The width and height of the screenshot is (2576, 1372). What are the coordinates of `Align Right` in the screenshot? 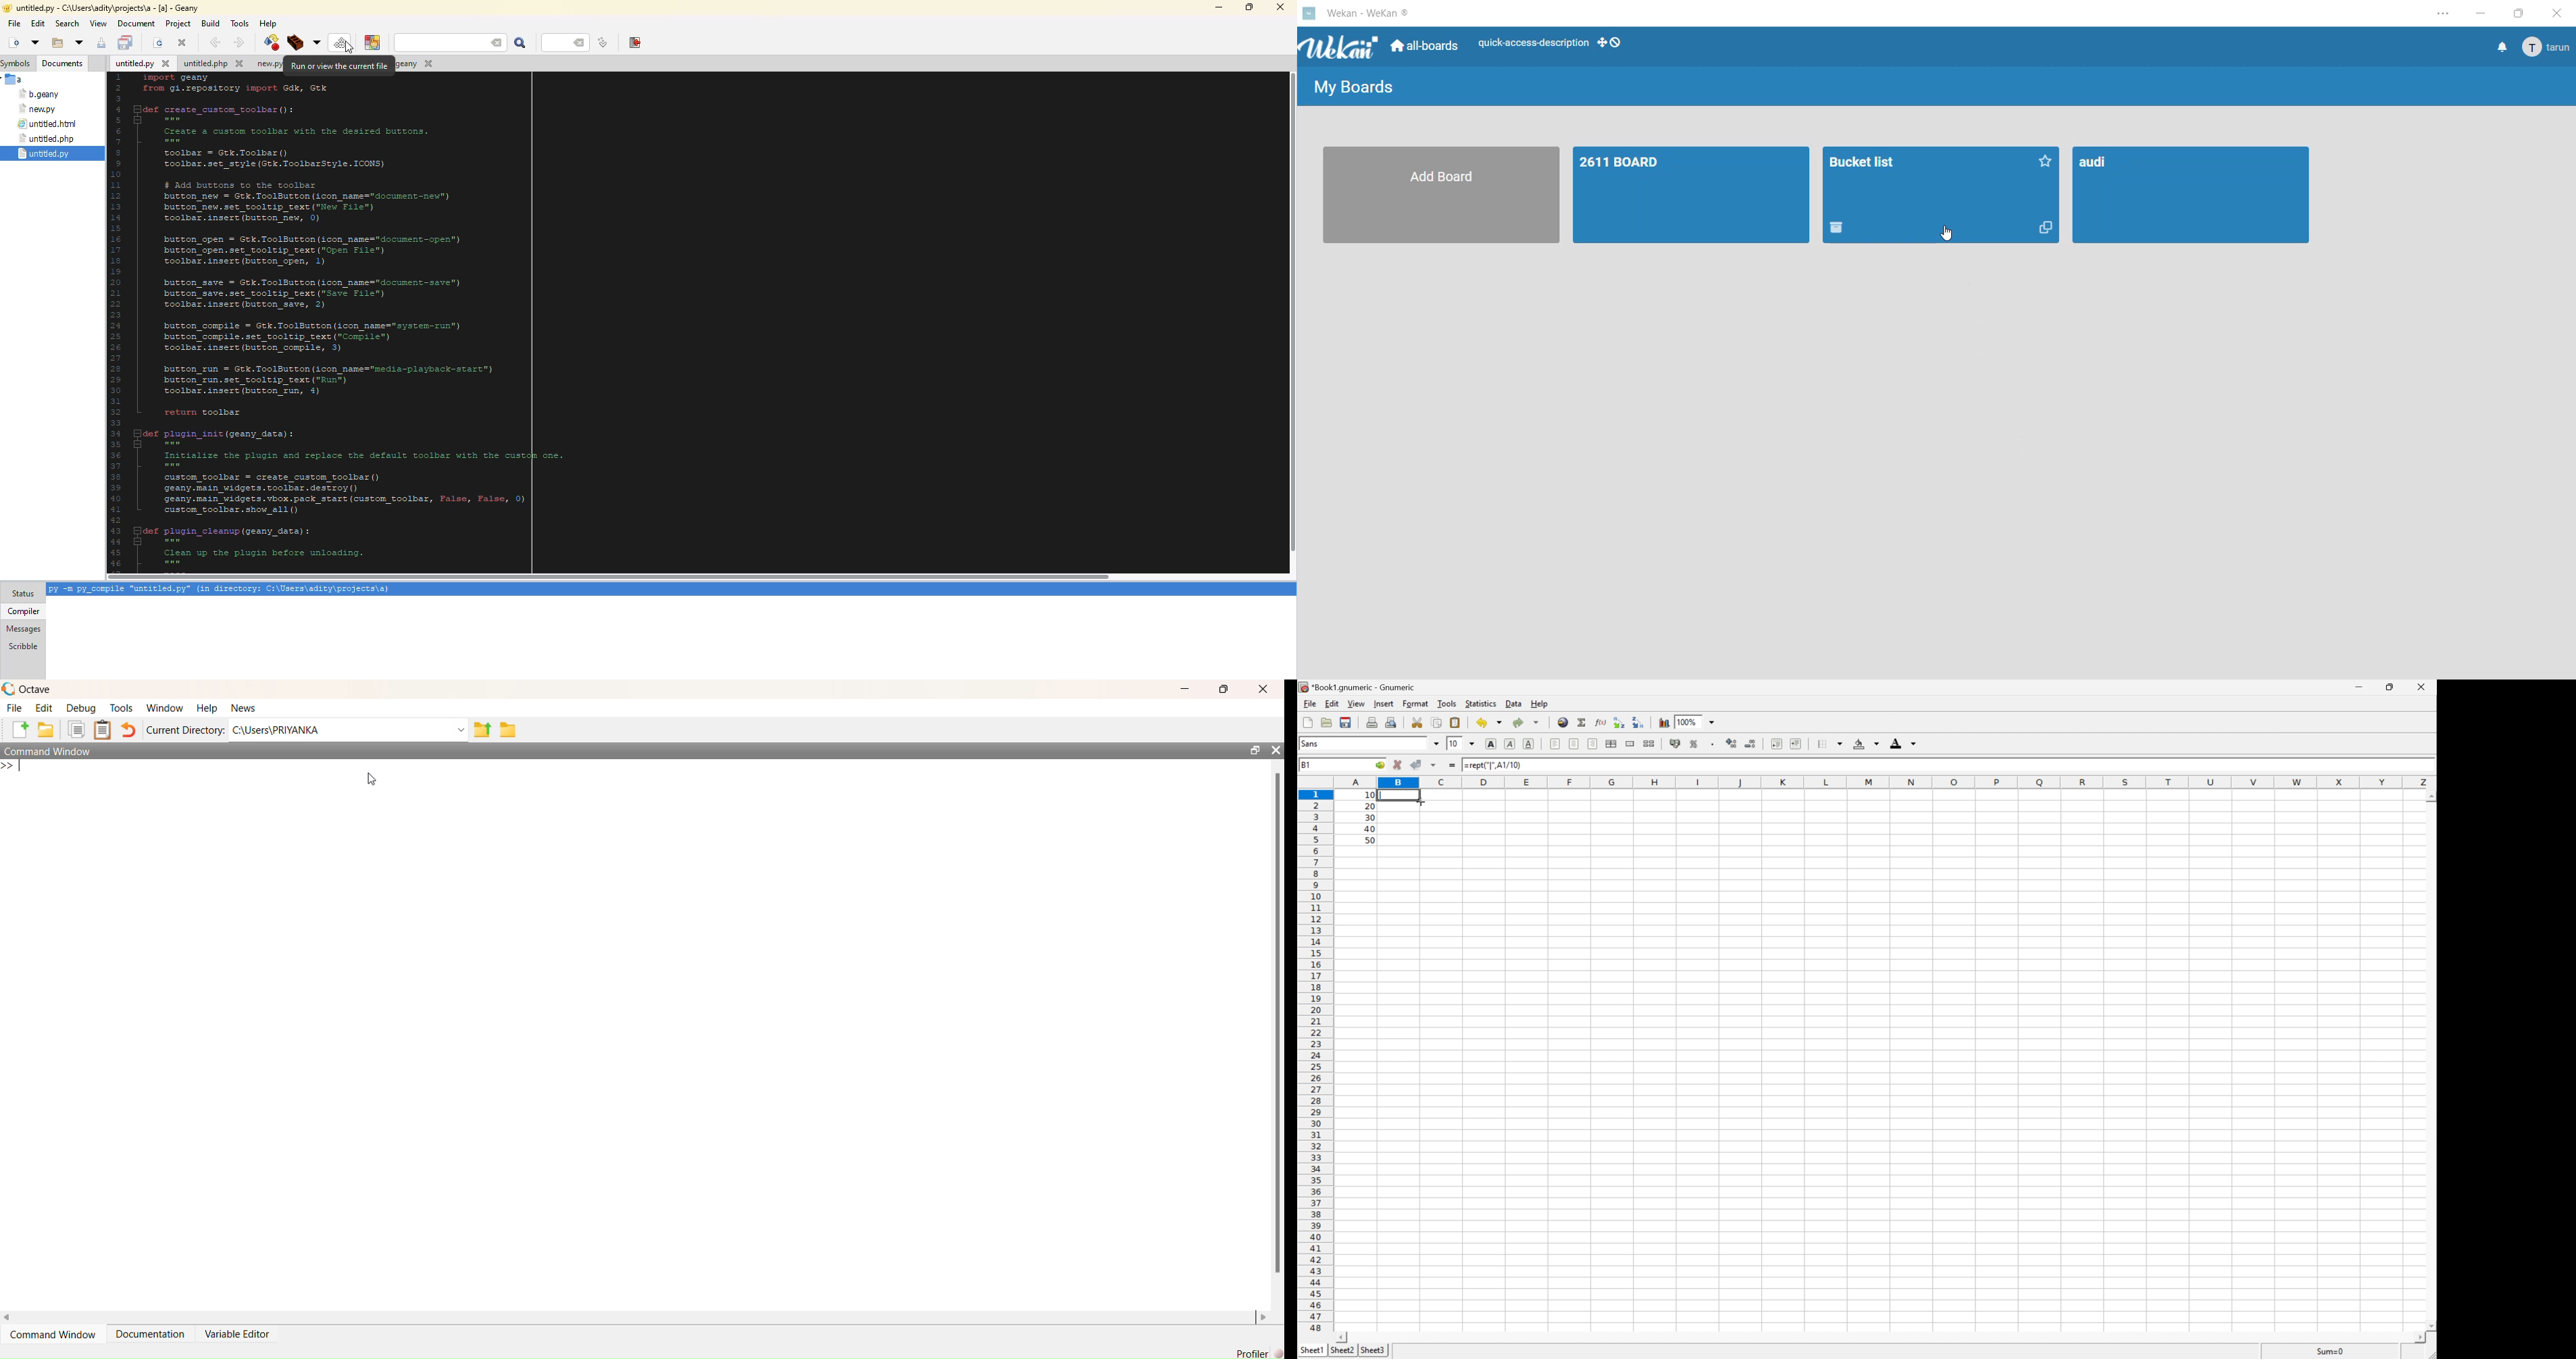 It's located at (1593, 744).